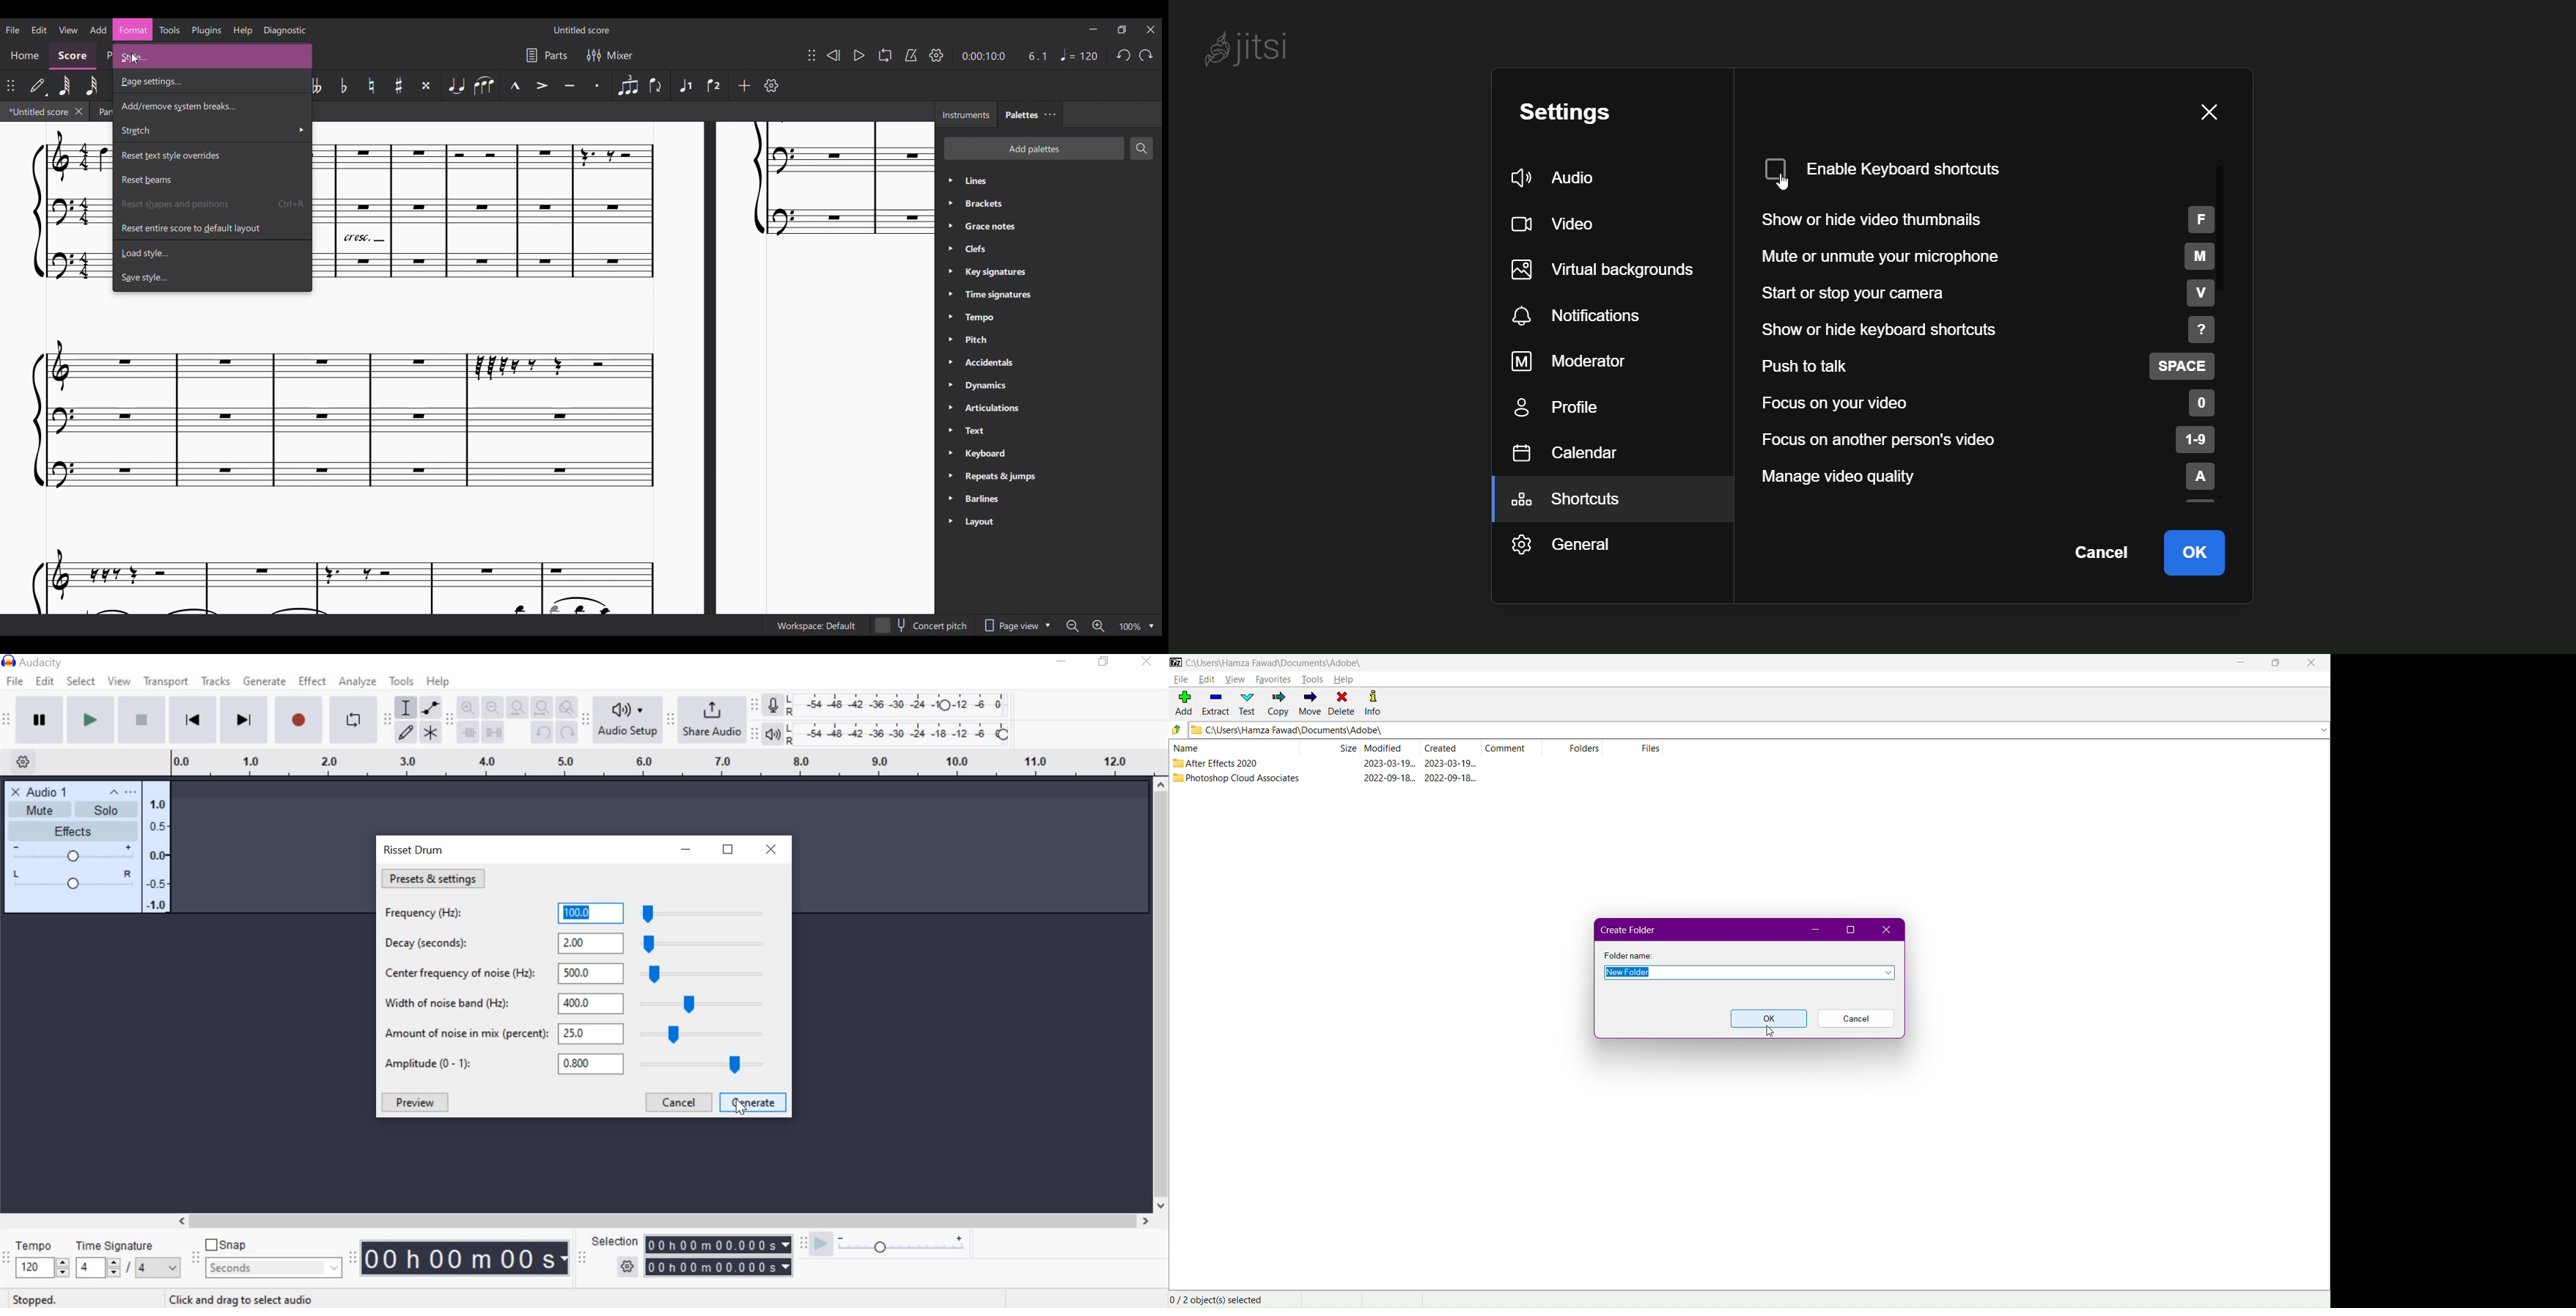 The height and width of the screenshot is (1316, 2576). What do you see at coordinates (582, 942) in the screenshot?
I see `Decay` at bounding box center [582, 942].